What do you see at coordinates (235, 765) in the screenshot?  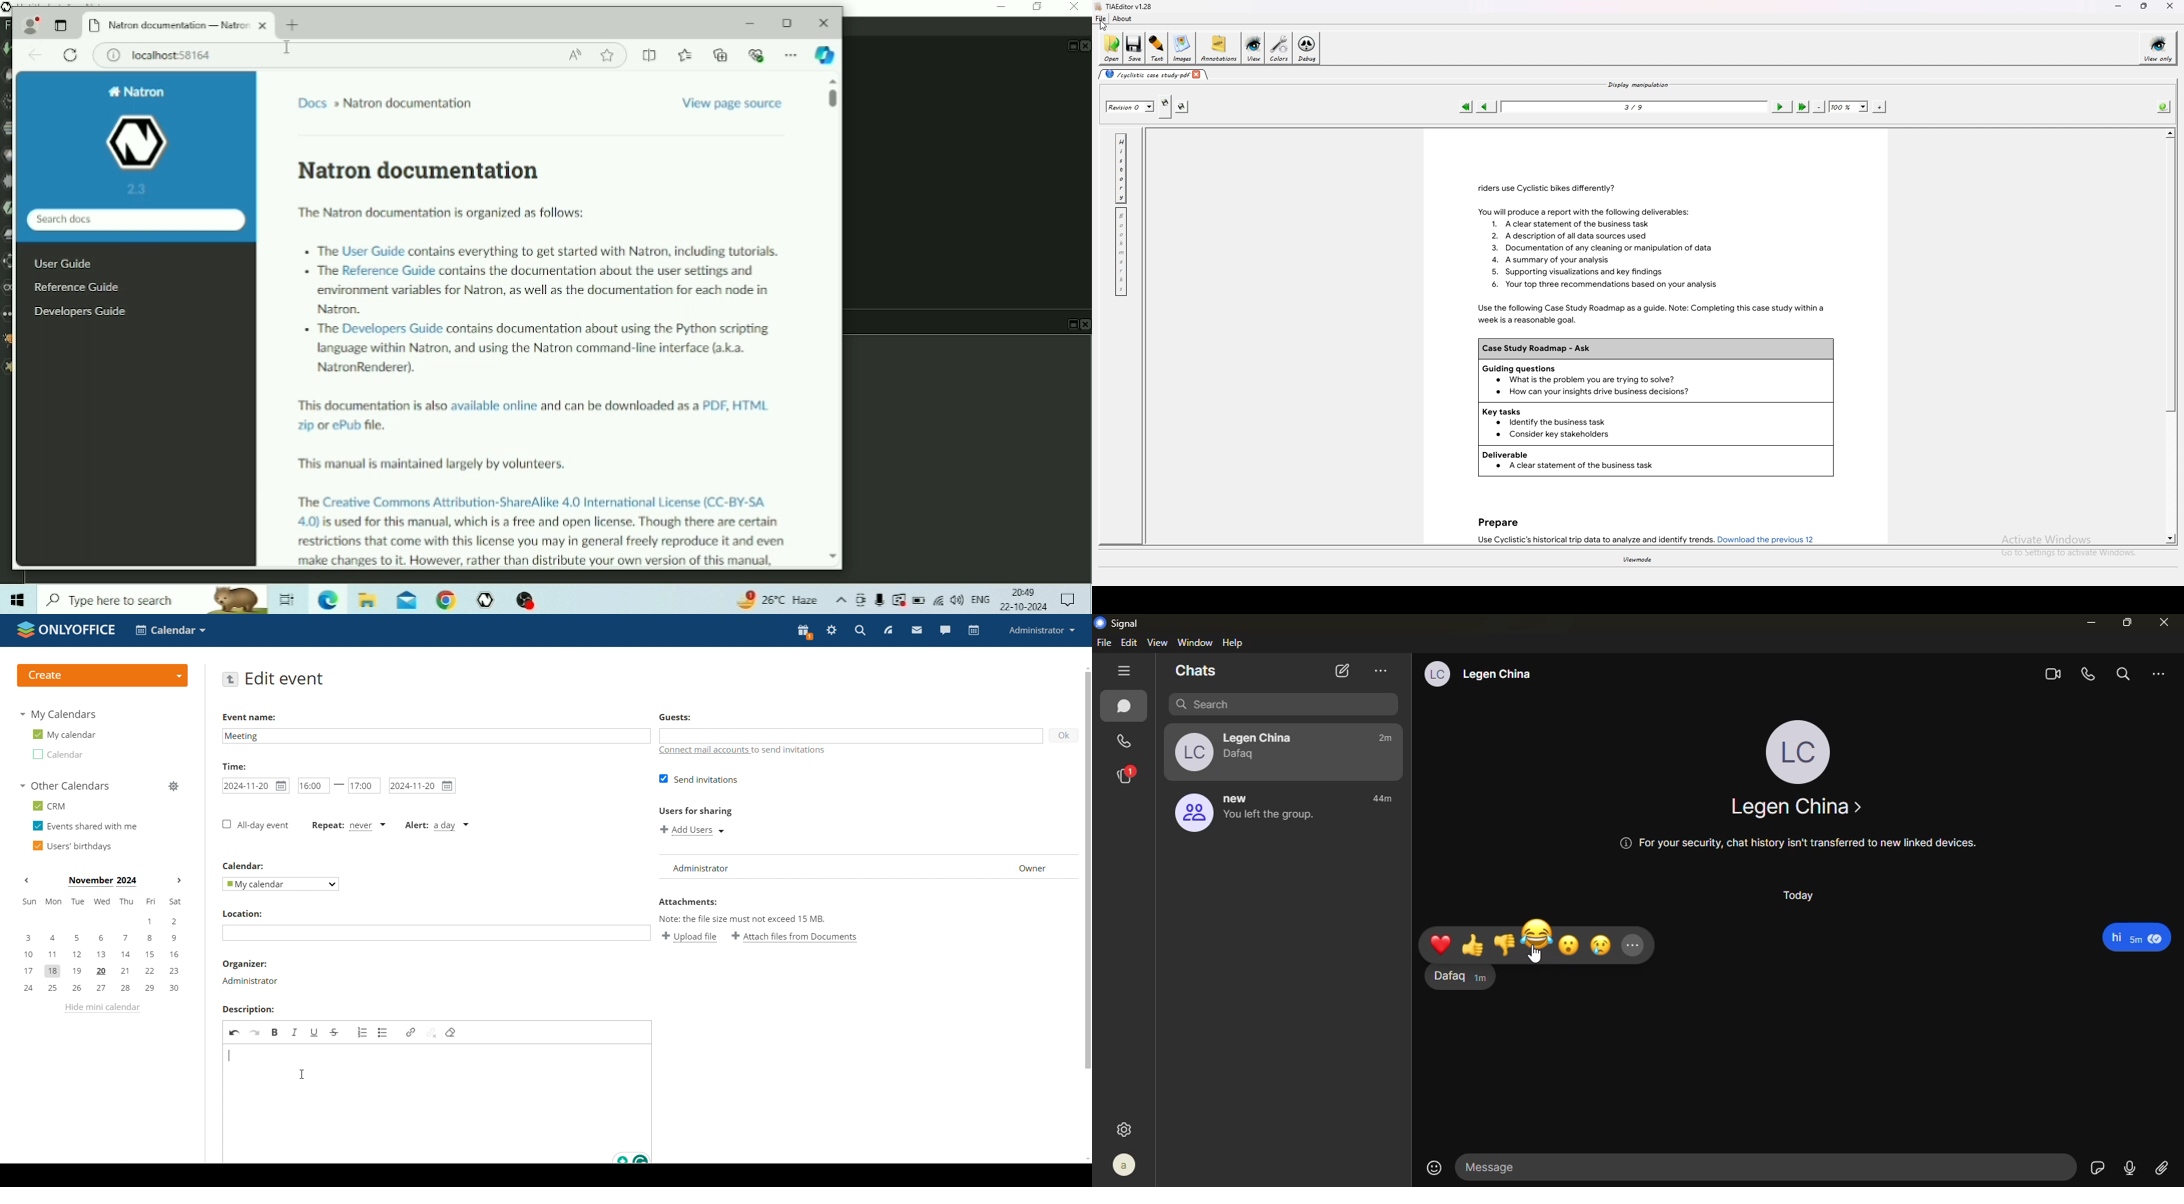 I see `time` at bounding box center [235, 765].